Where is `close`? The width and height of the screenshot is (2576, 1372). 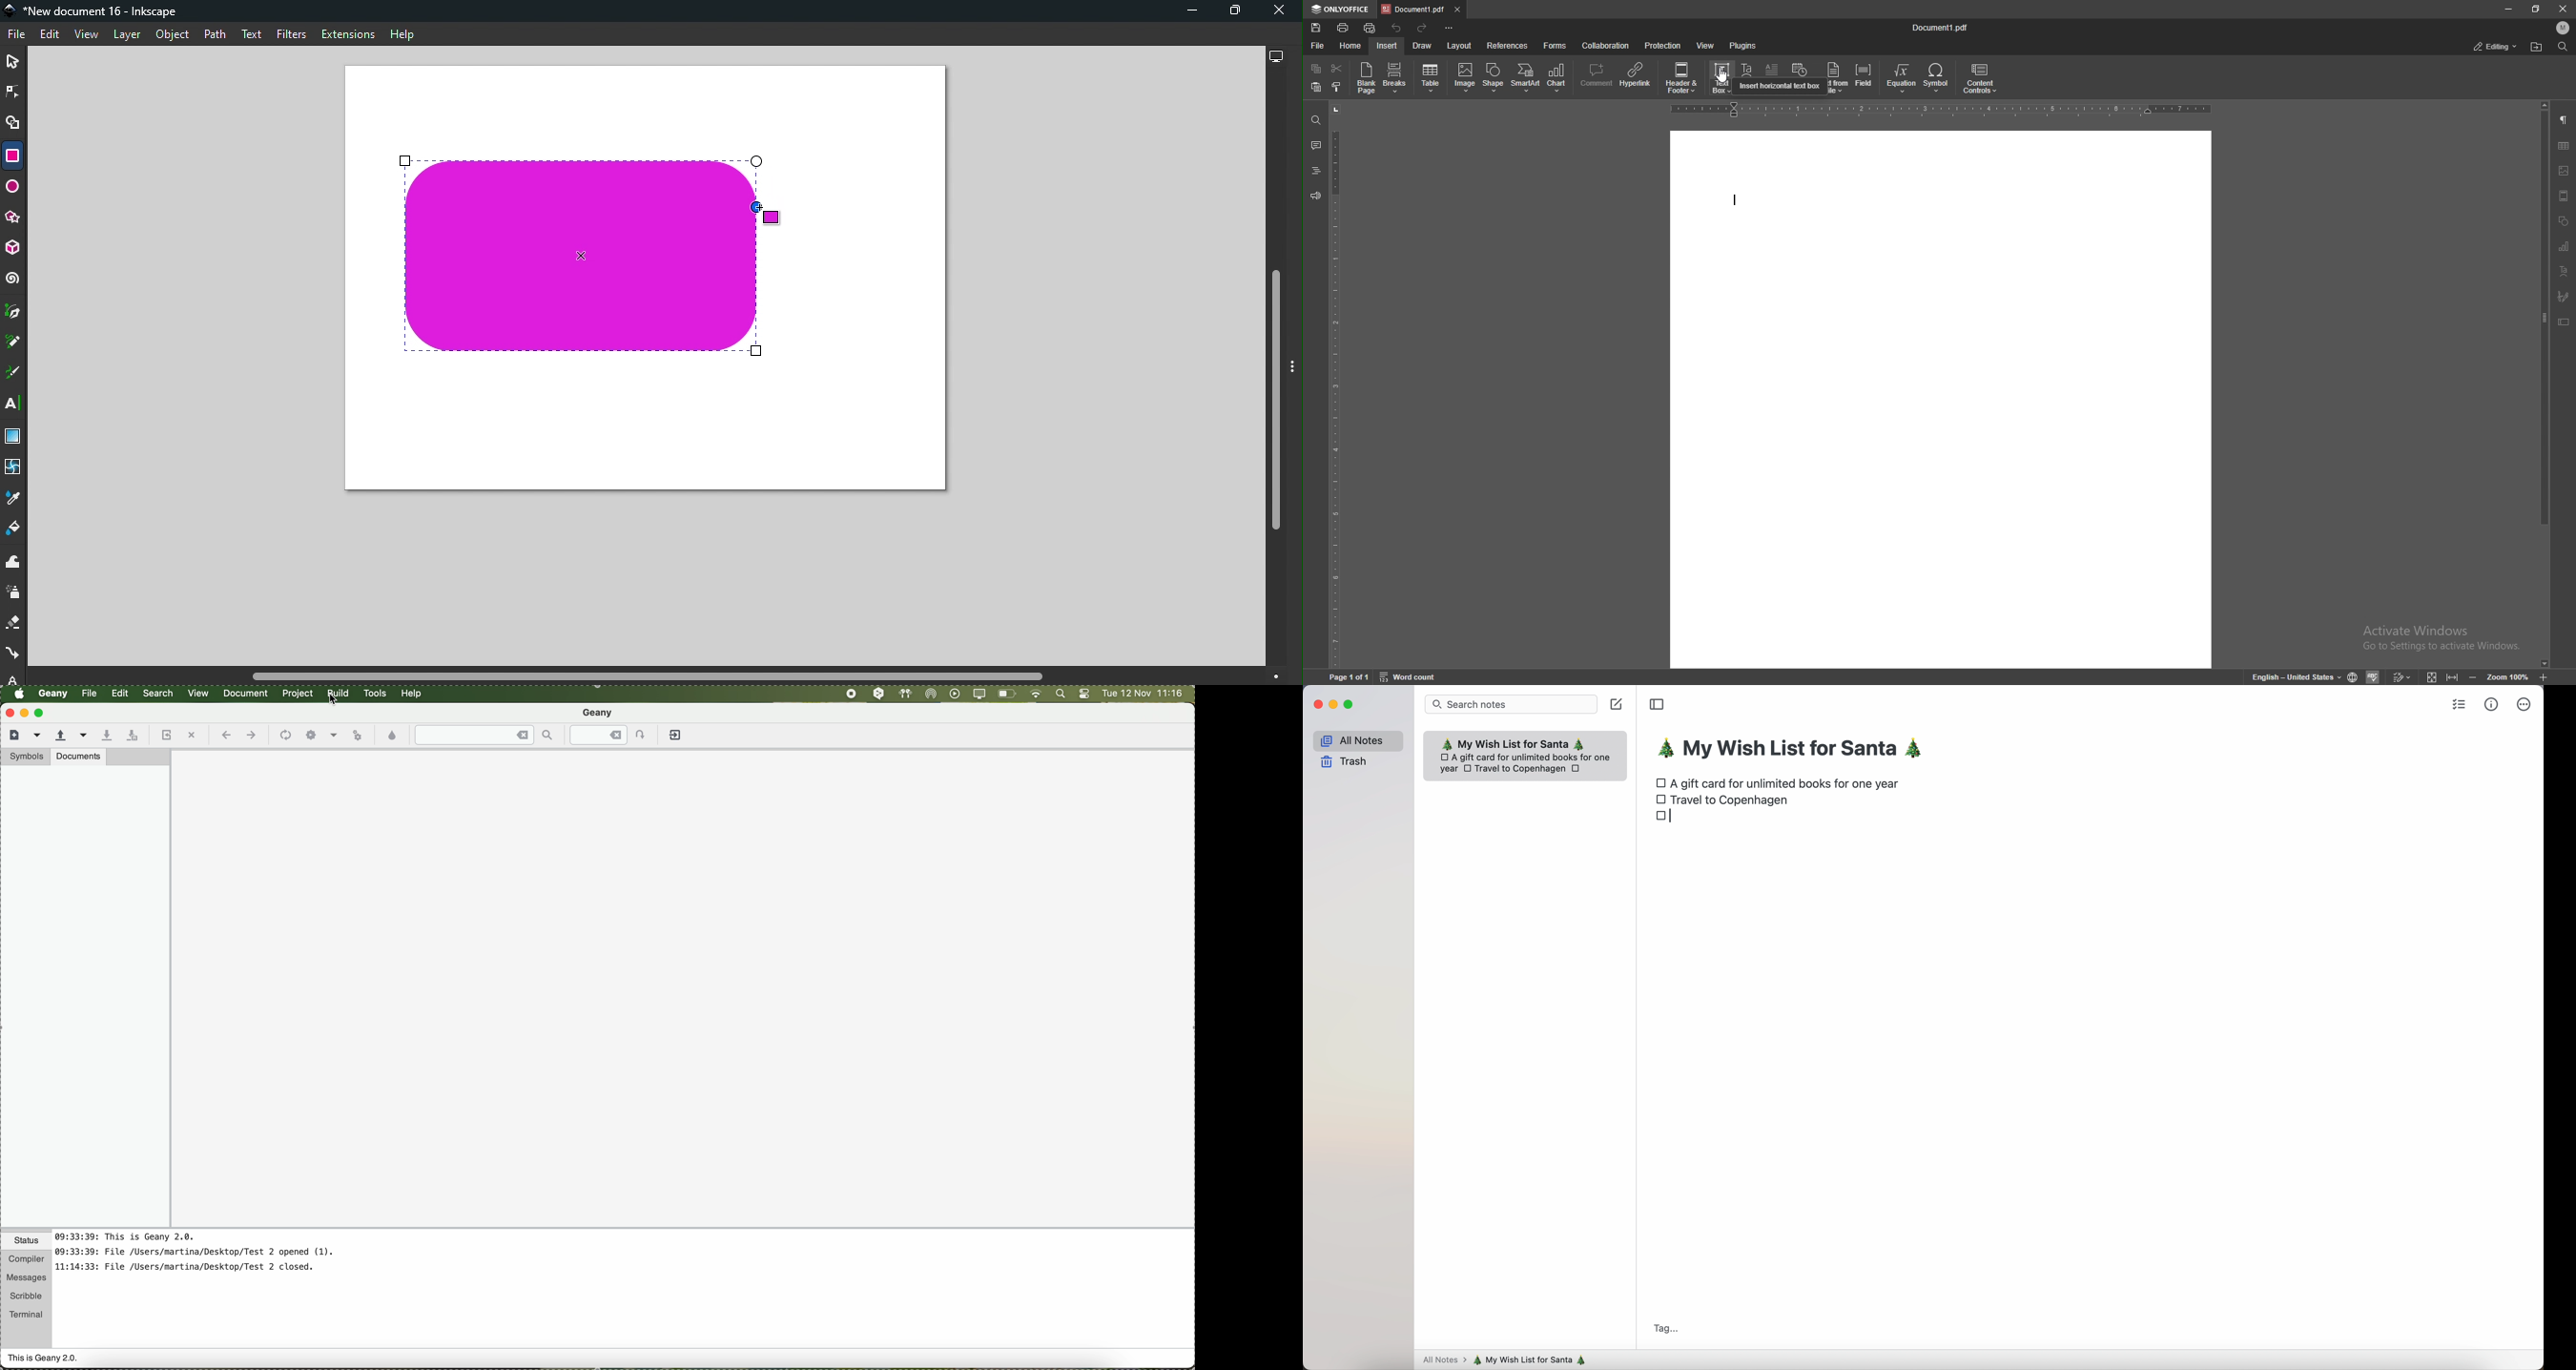
close is located at coordinates (2564, 11).